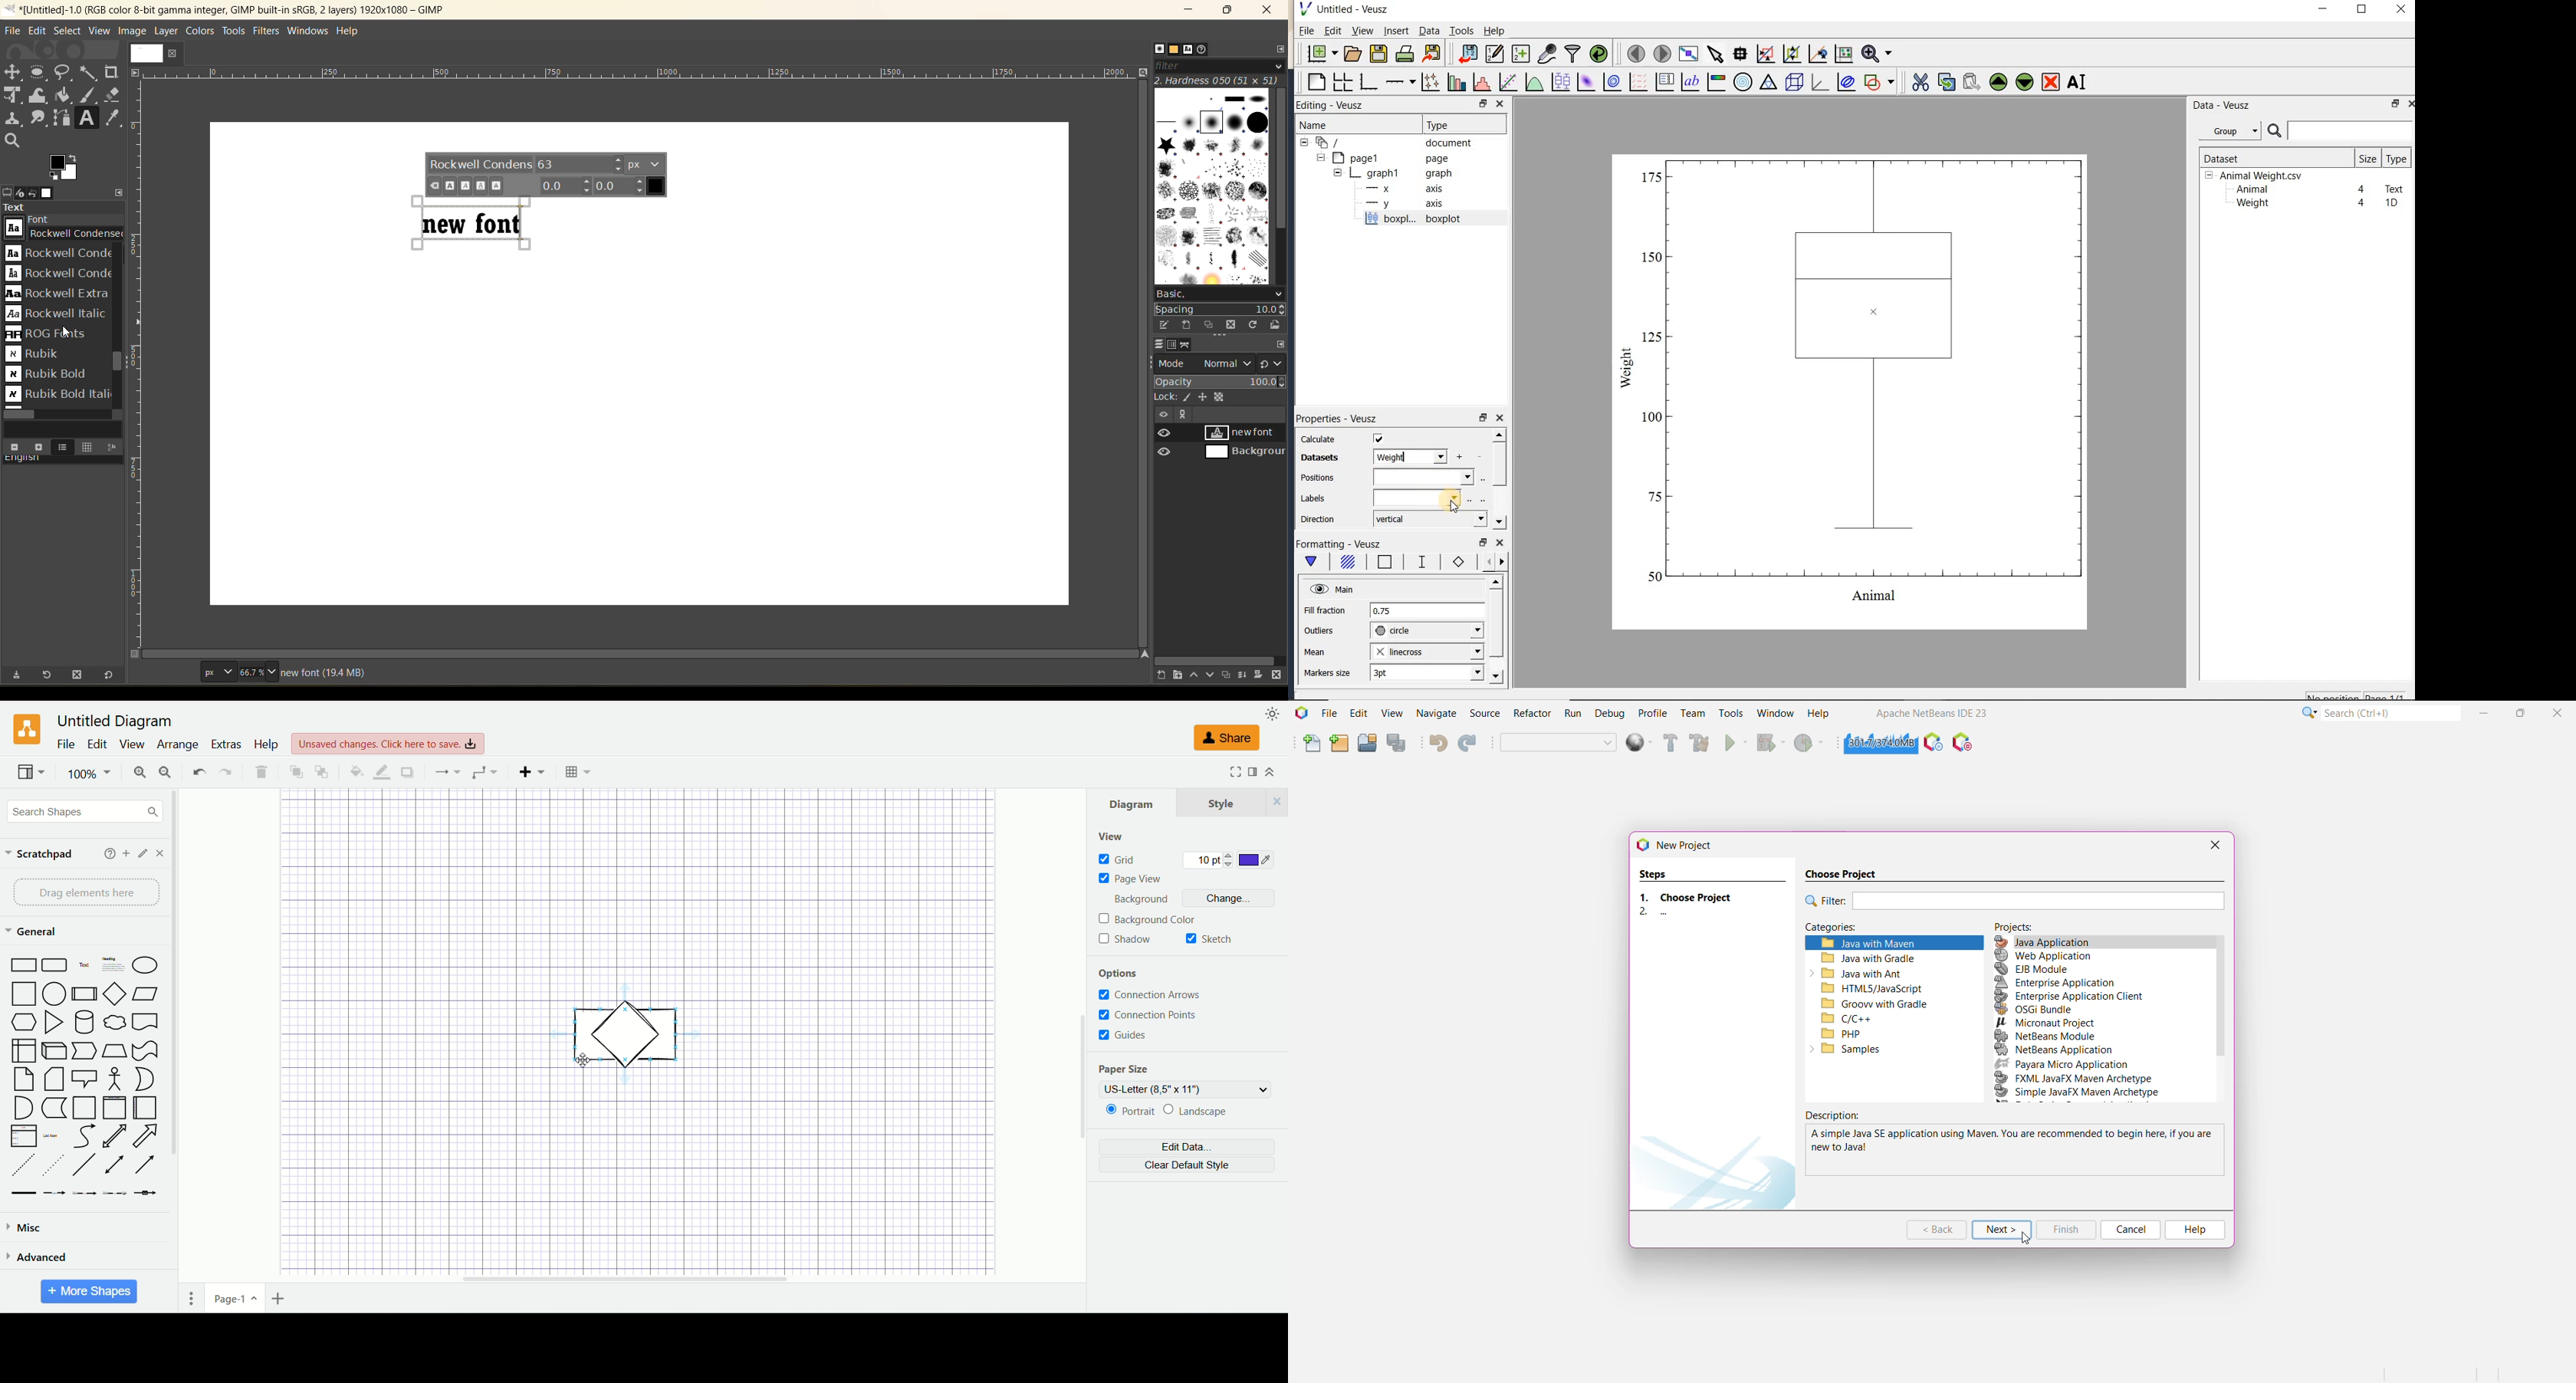  I want to click on AND, so click(23, 1109).